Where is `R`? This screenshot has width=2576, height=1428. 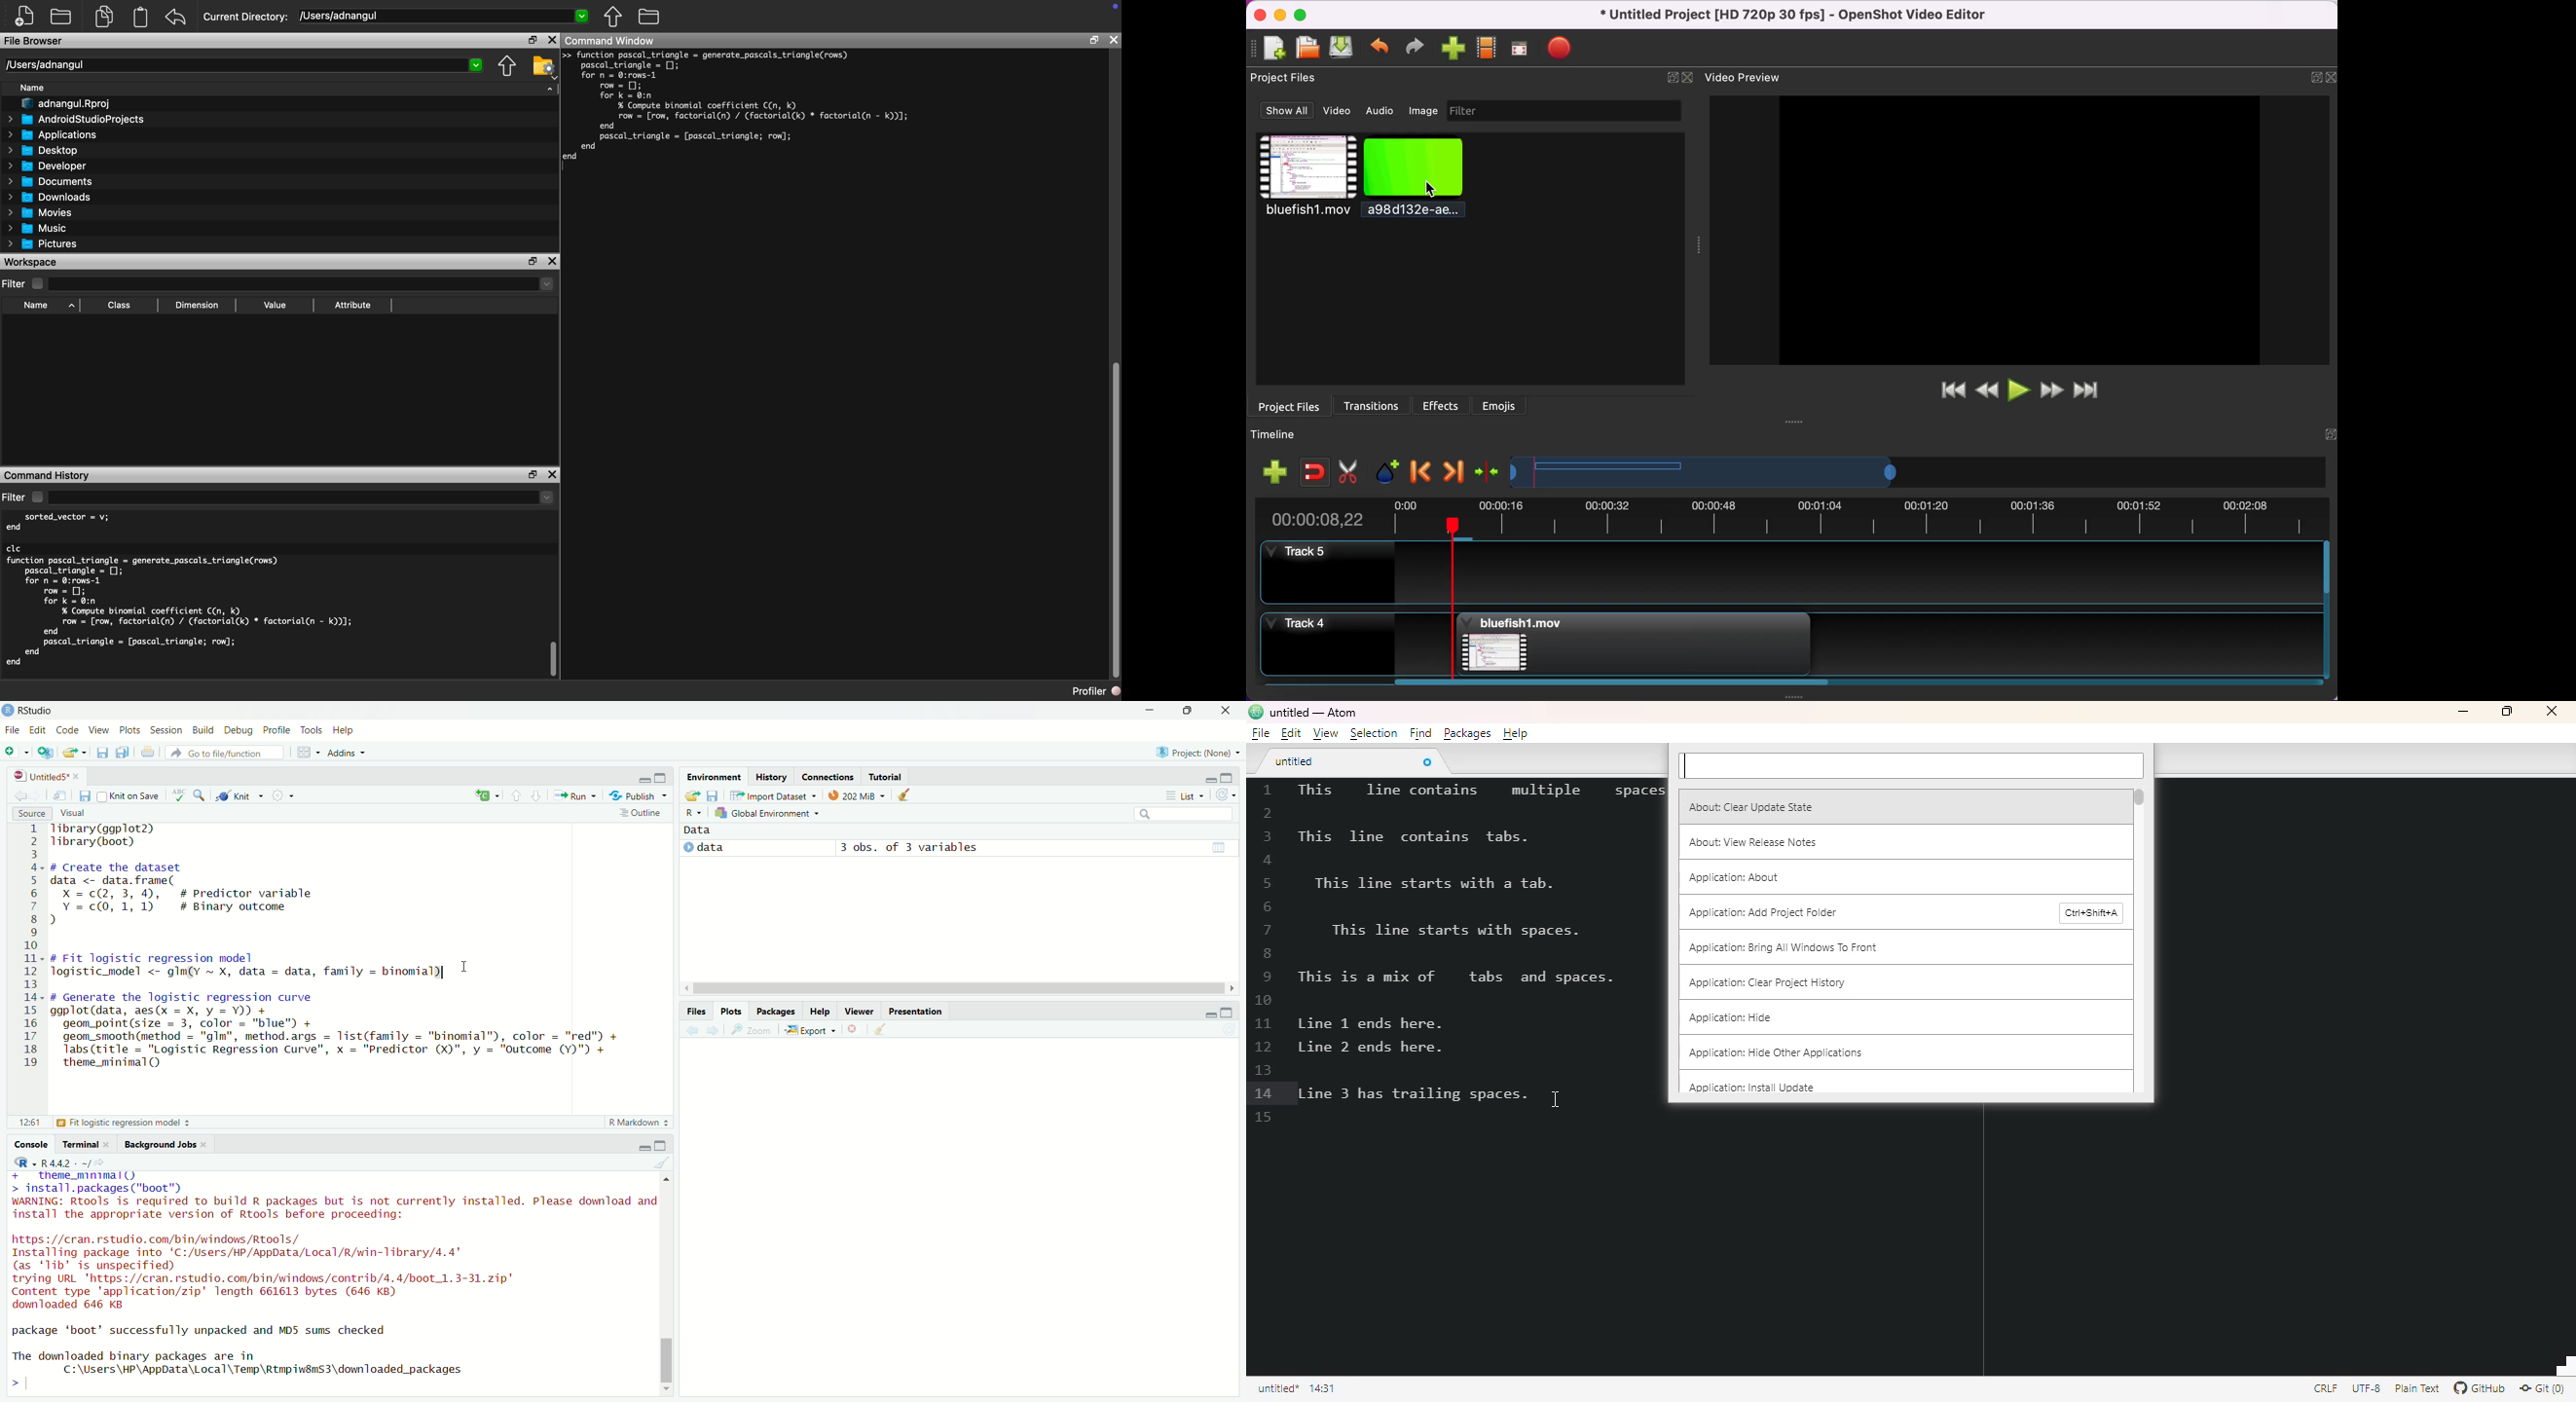 R is located at coordinates (25, 1162).